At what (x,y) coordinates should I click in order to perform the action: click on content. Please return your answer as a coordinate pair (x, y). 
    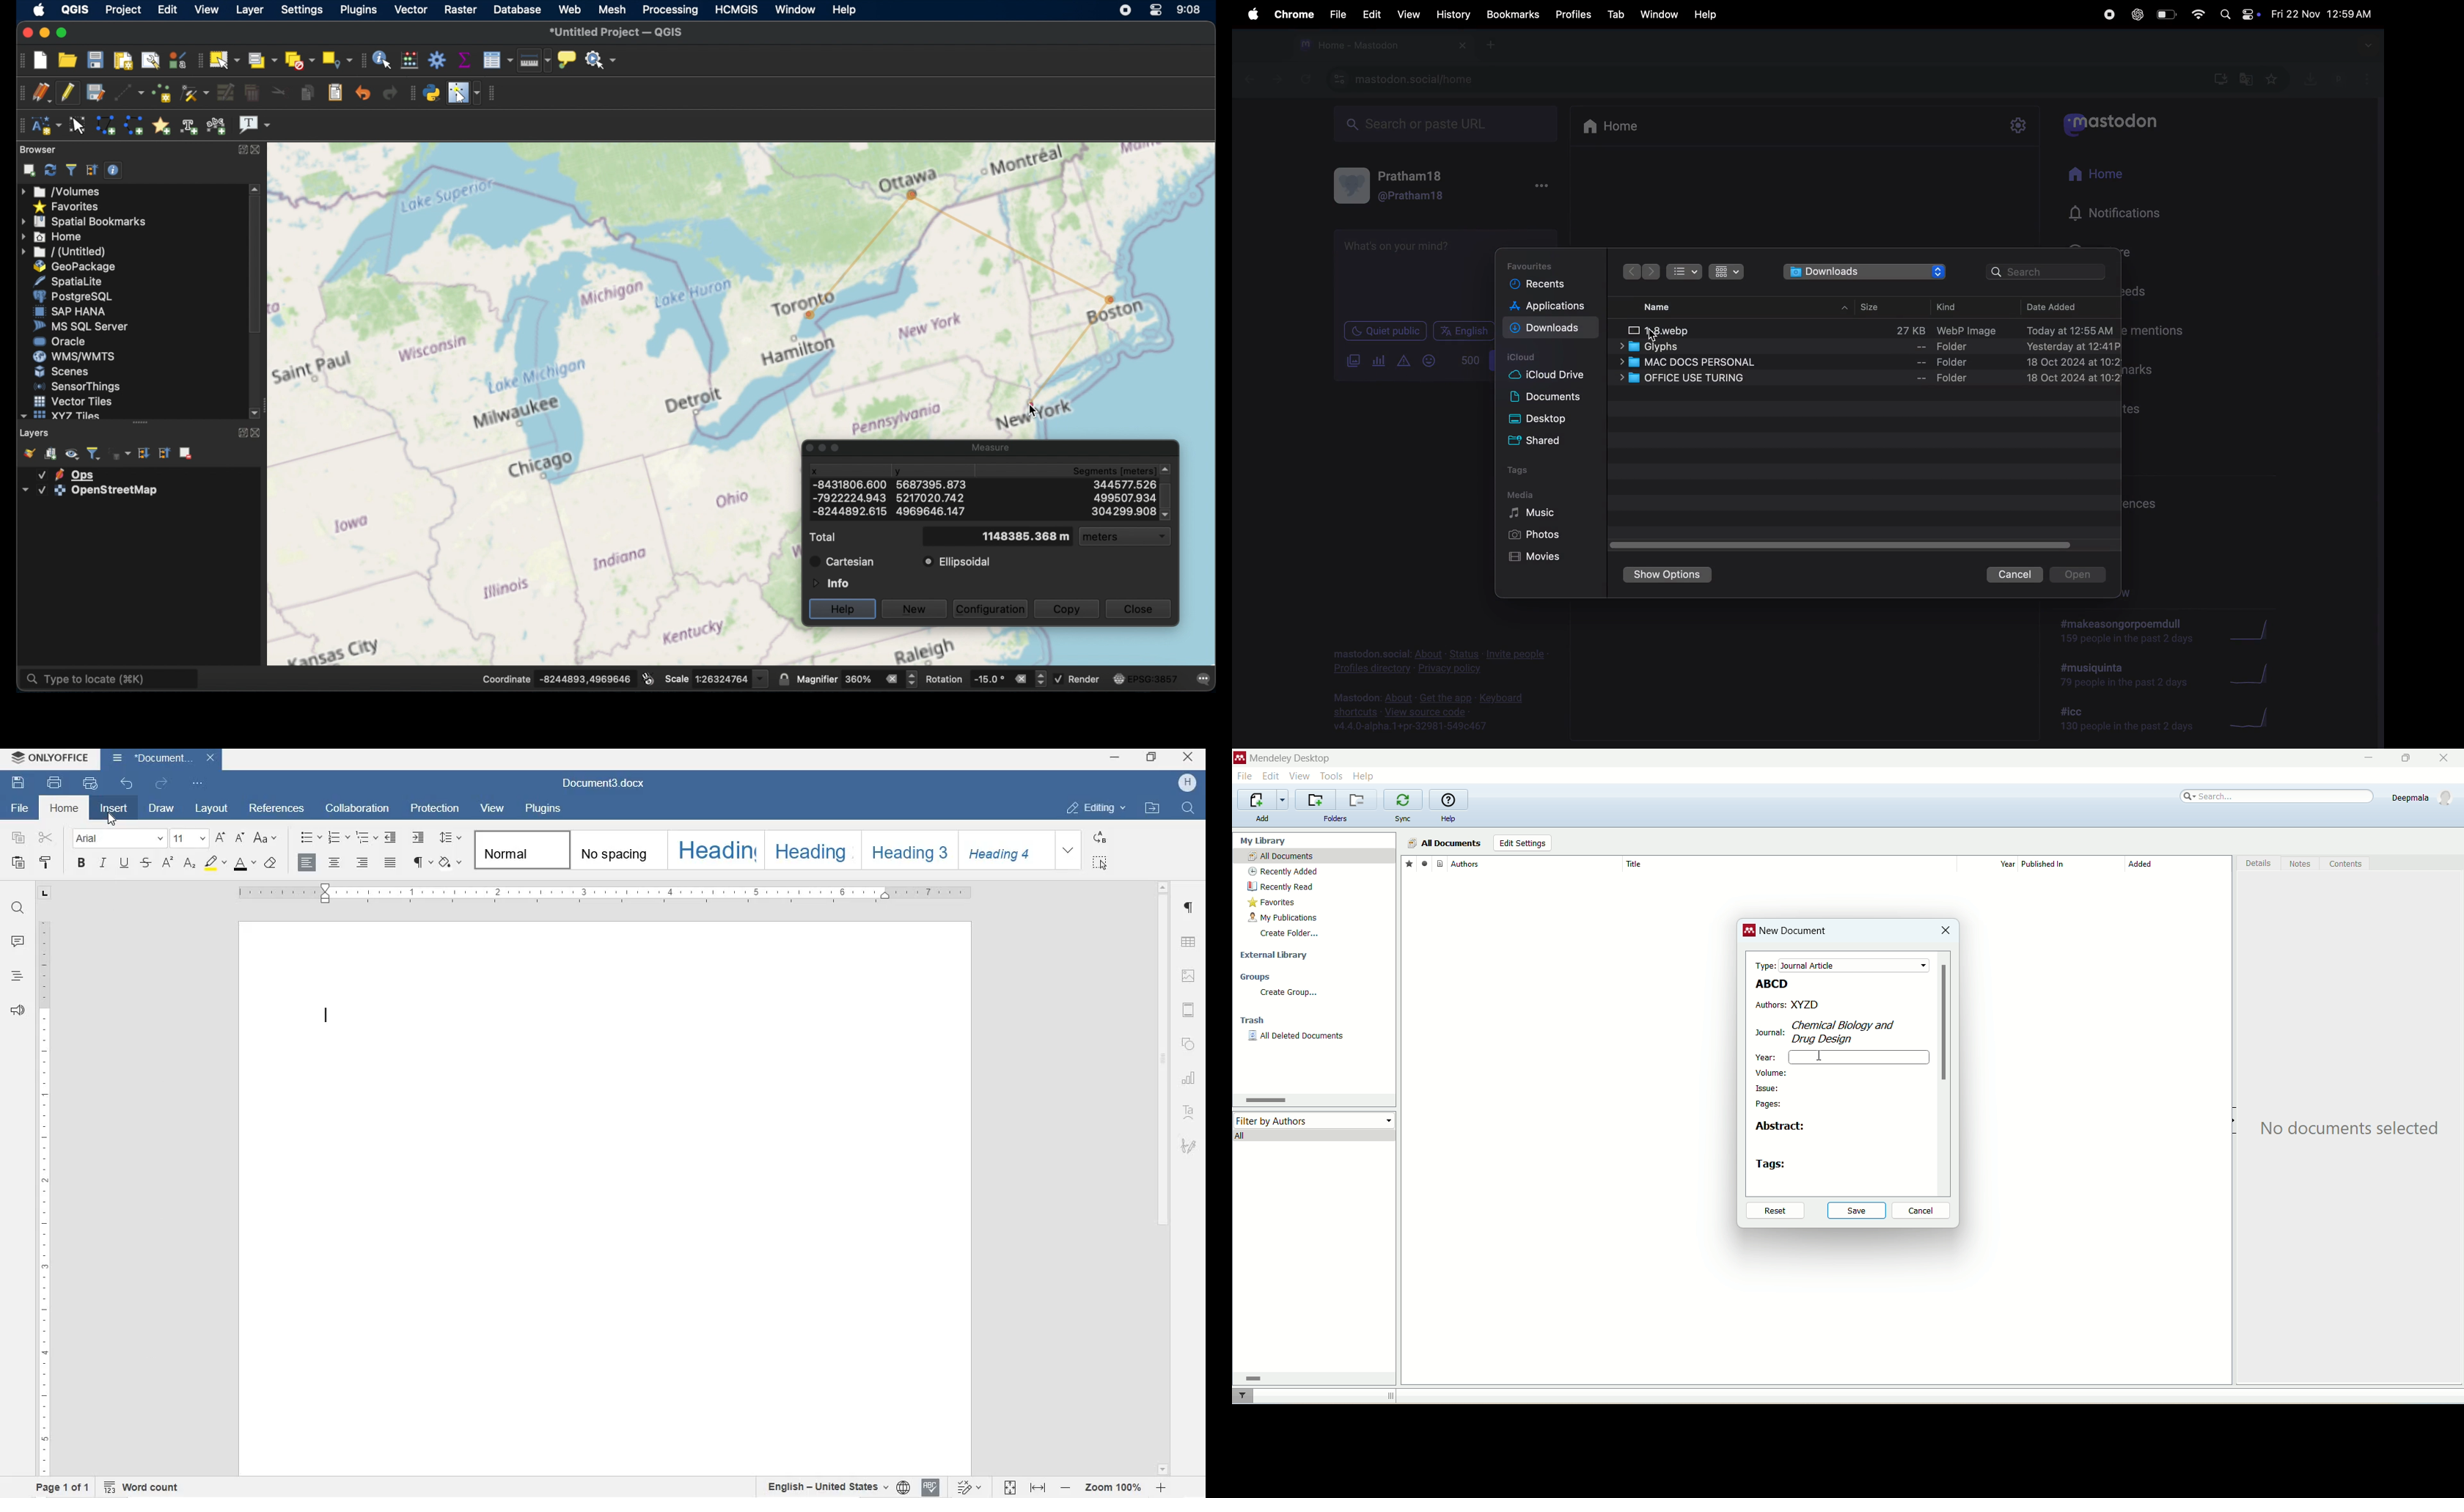
    Looking at the image, I should click on (2345, 864).